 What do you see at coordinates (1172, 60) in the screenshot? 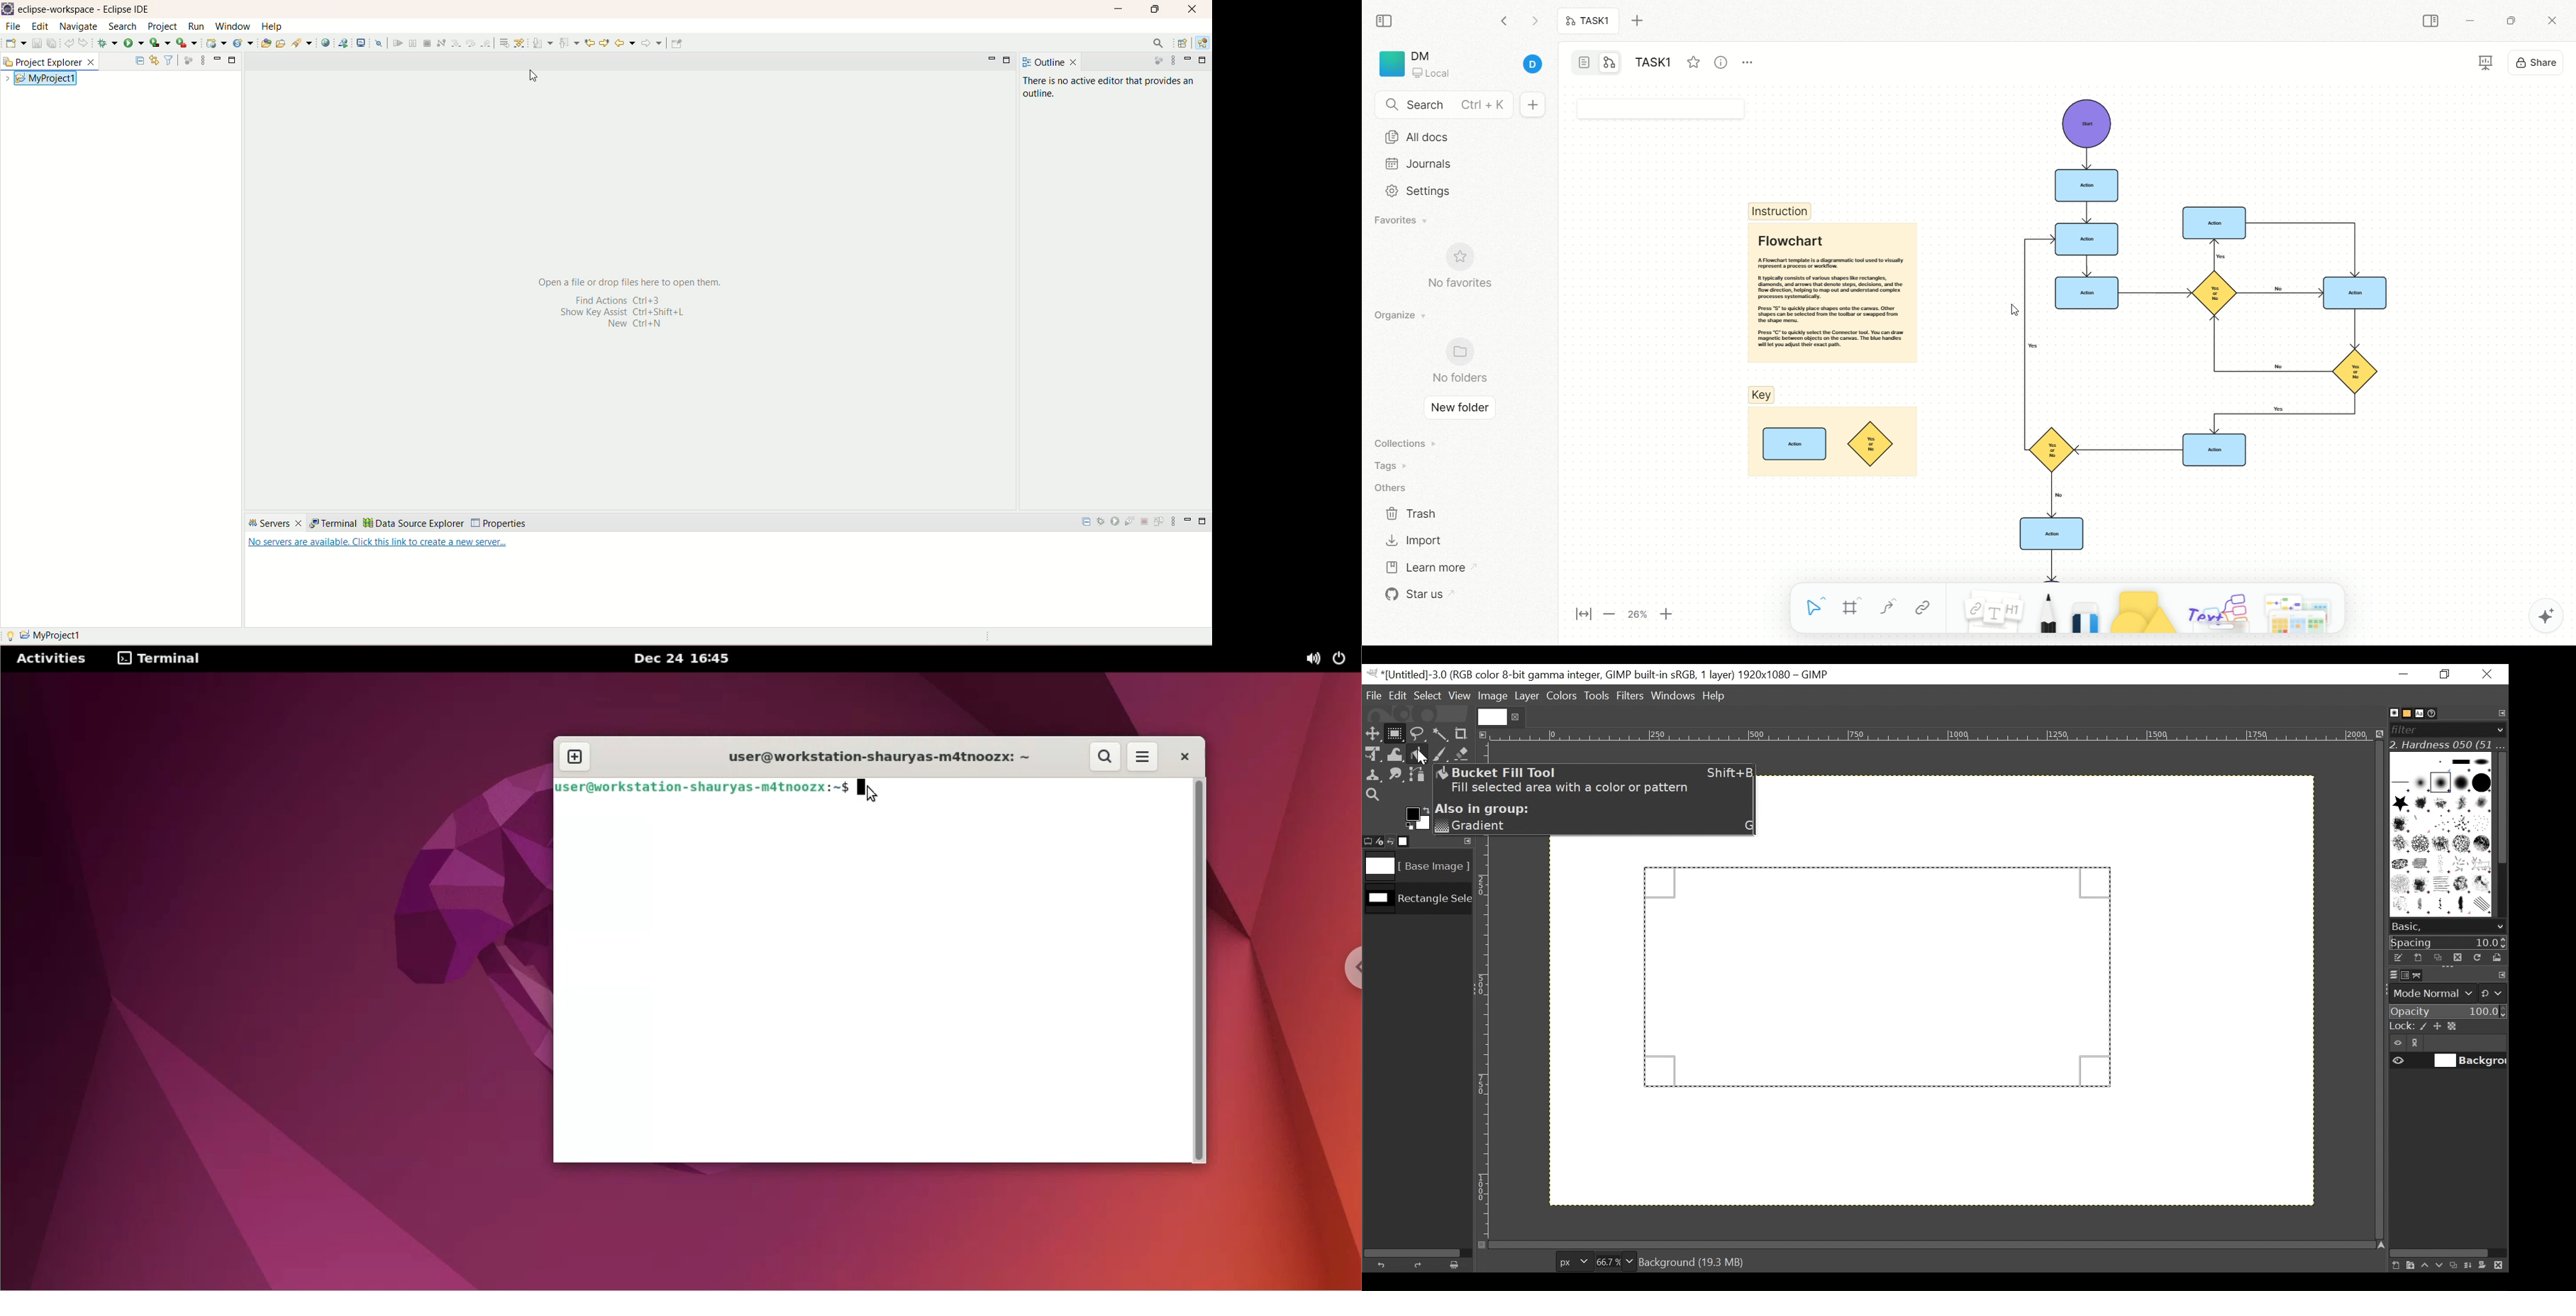
I see `view menu` at bounding box center [1172, 60].